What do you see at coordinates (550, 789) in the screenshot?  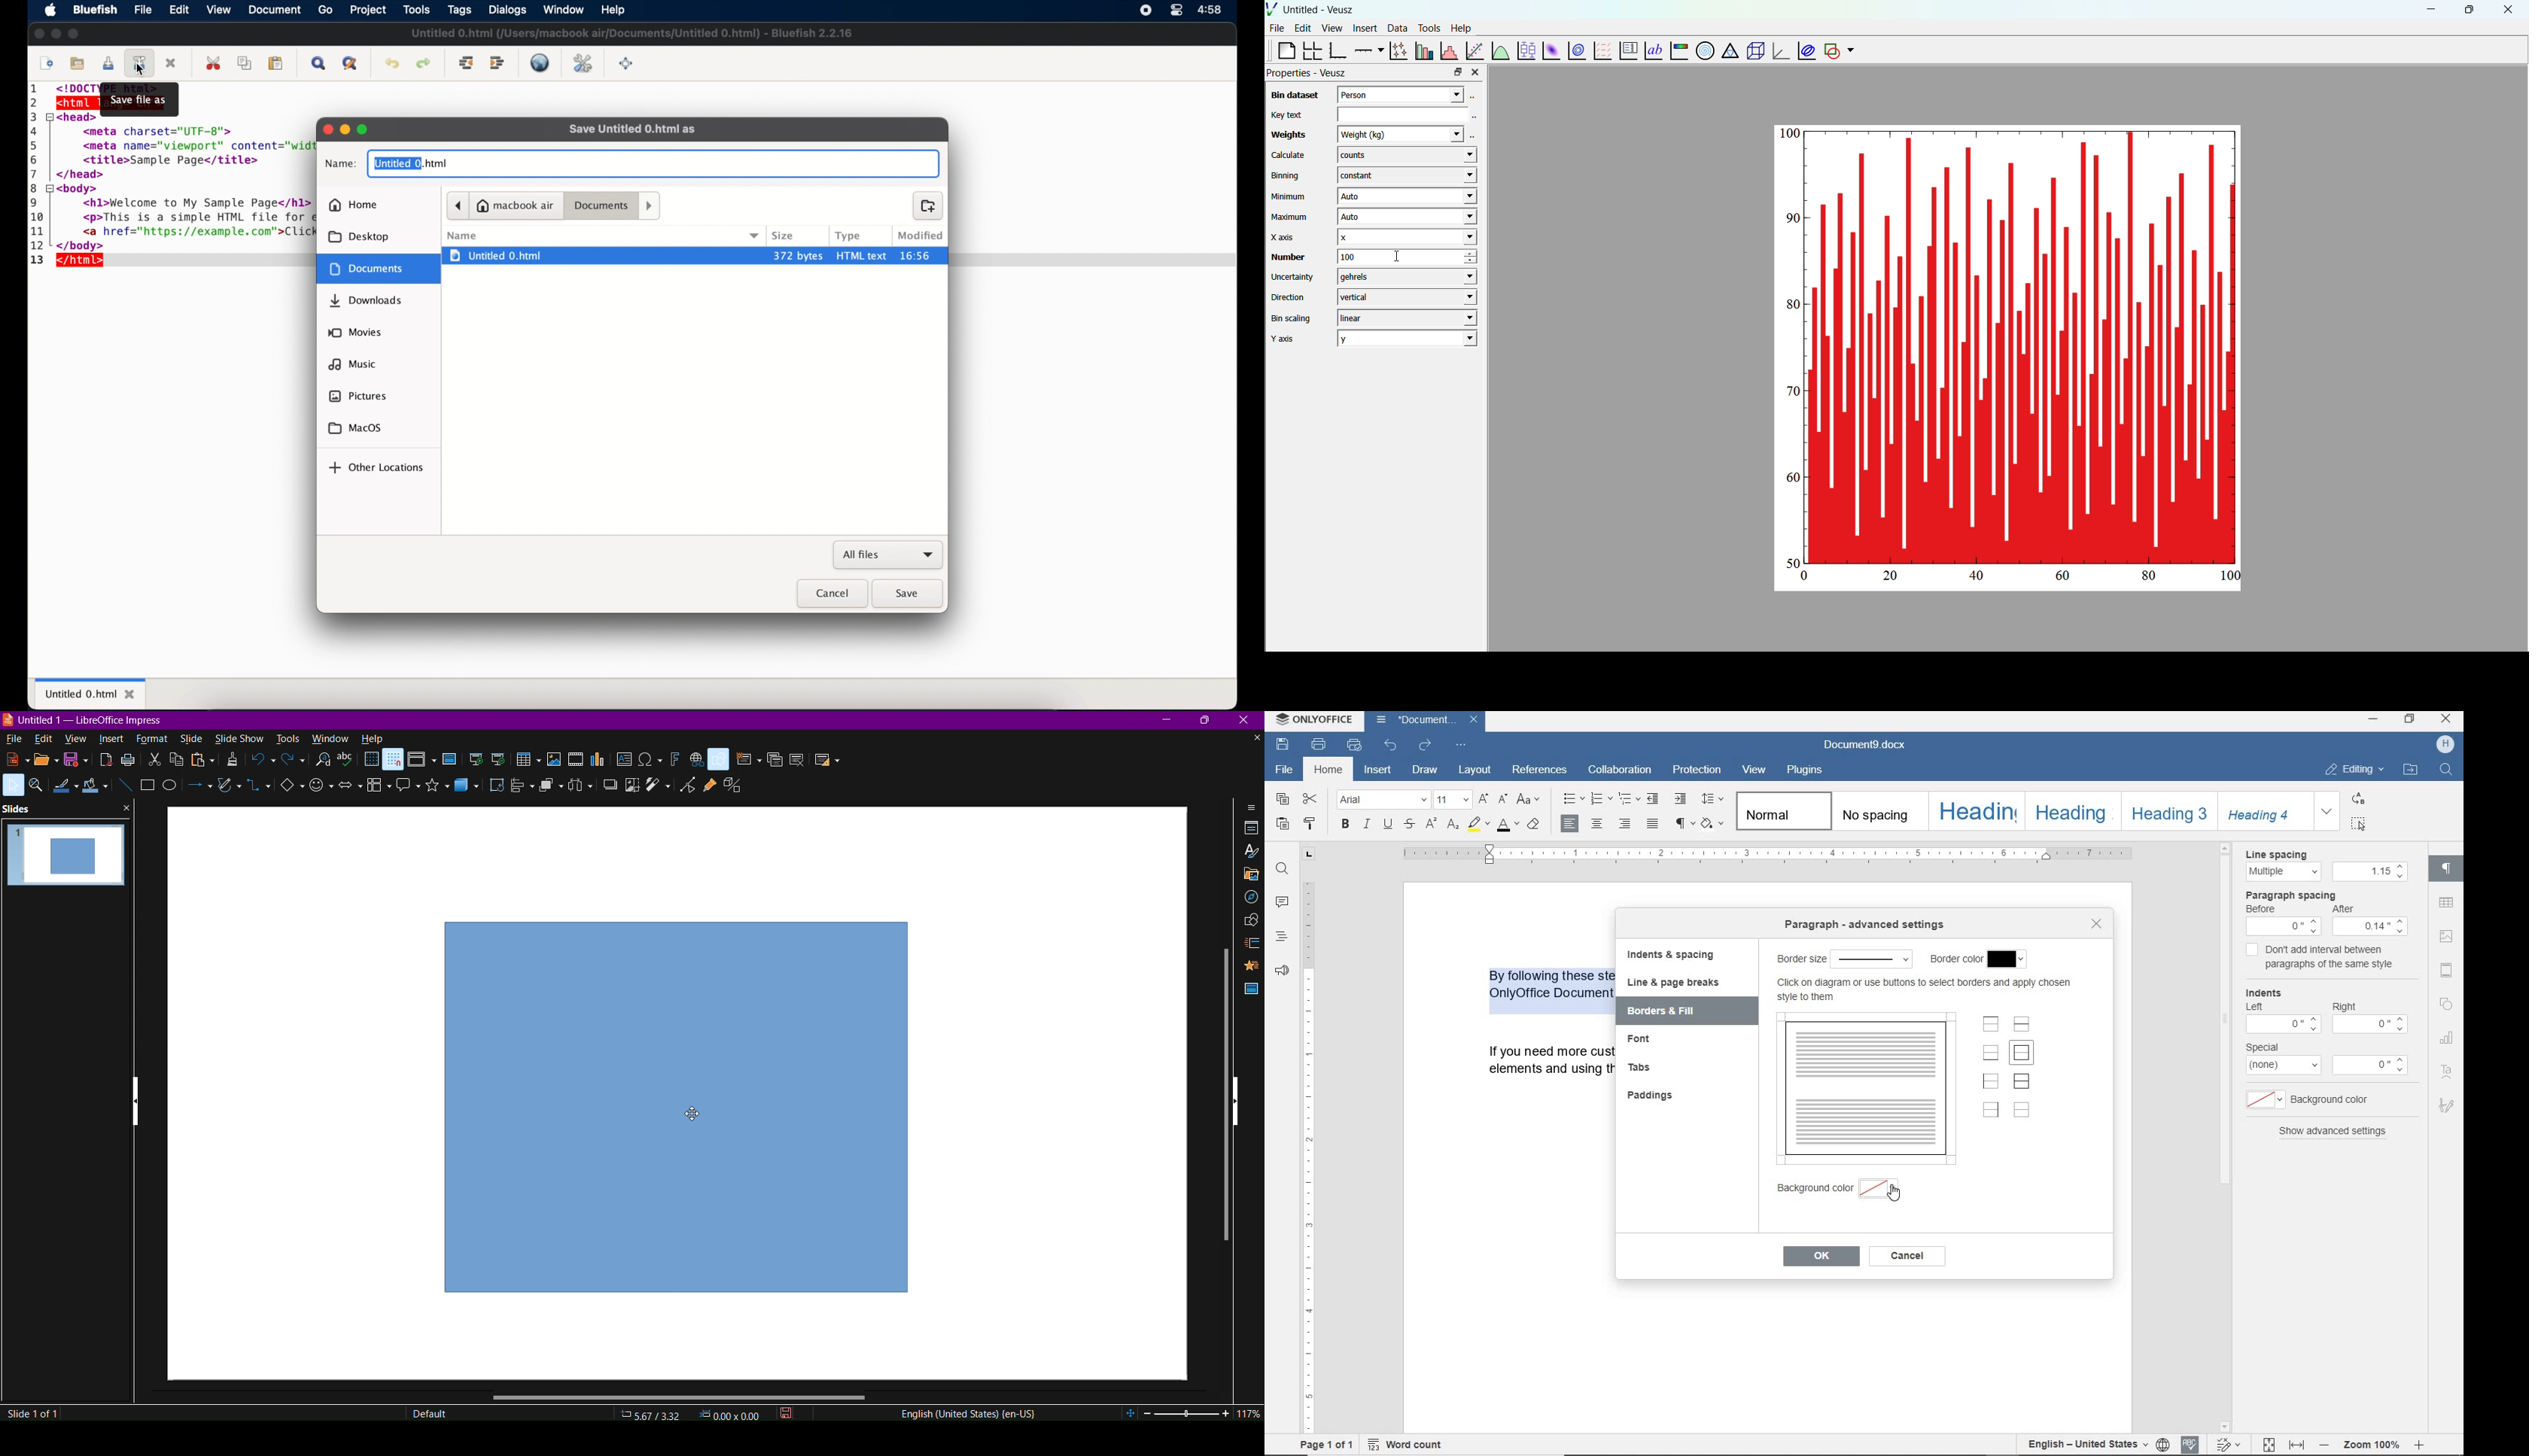 I see `Arrange` at bounding box center [550, 789].